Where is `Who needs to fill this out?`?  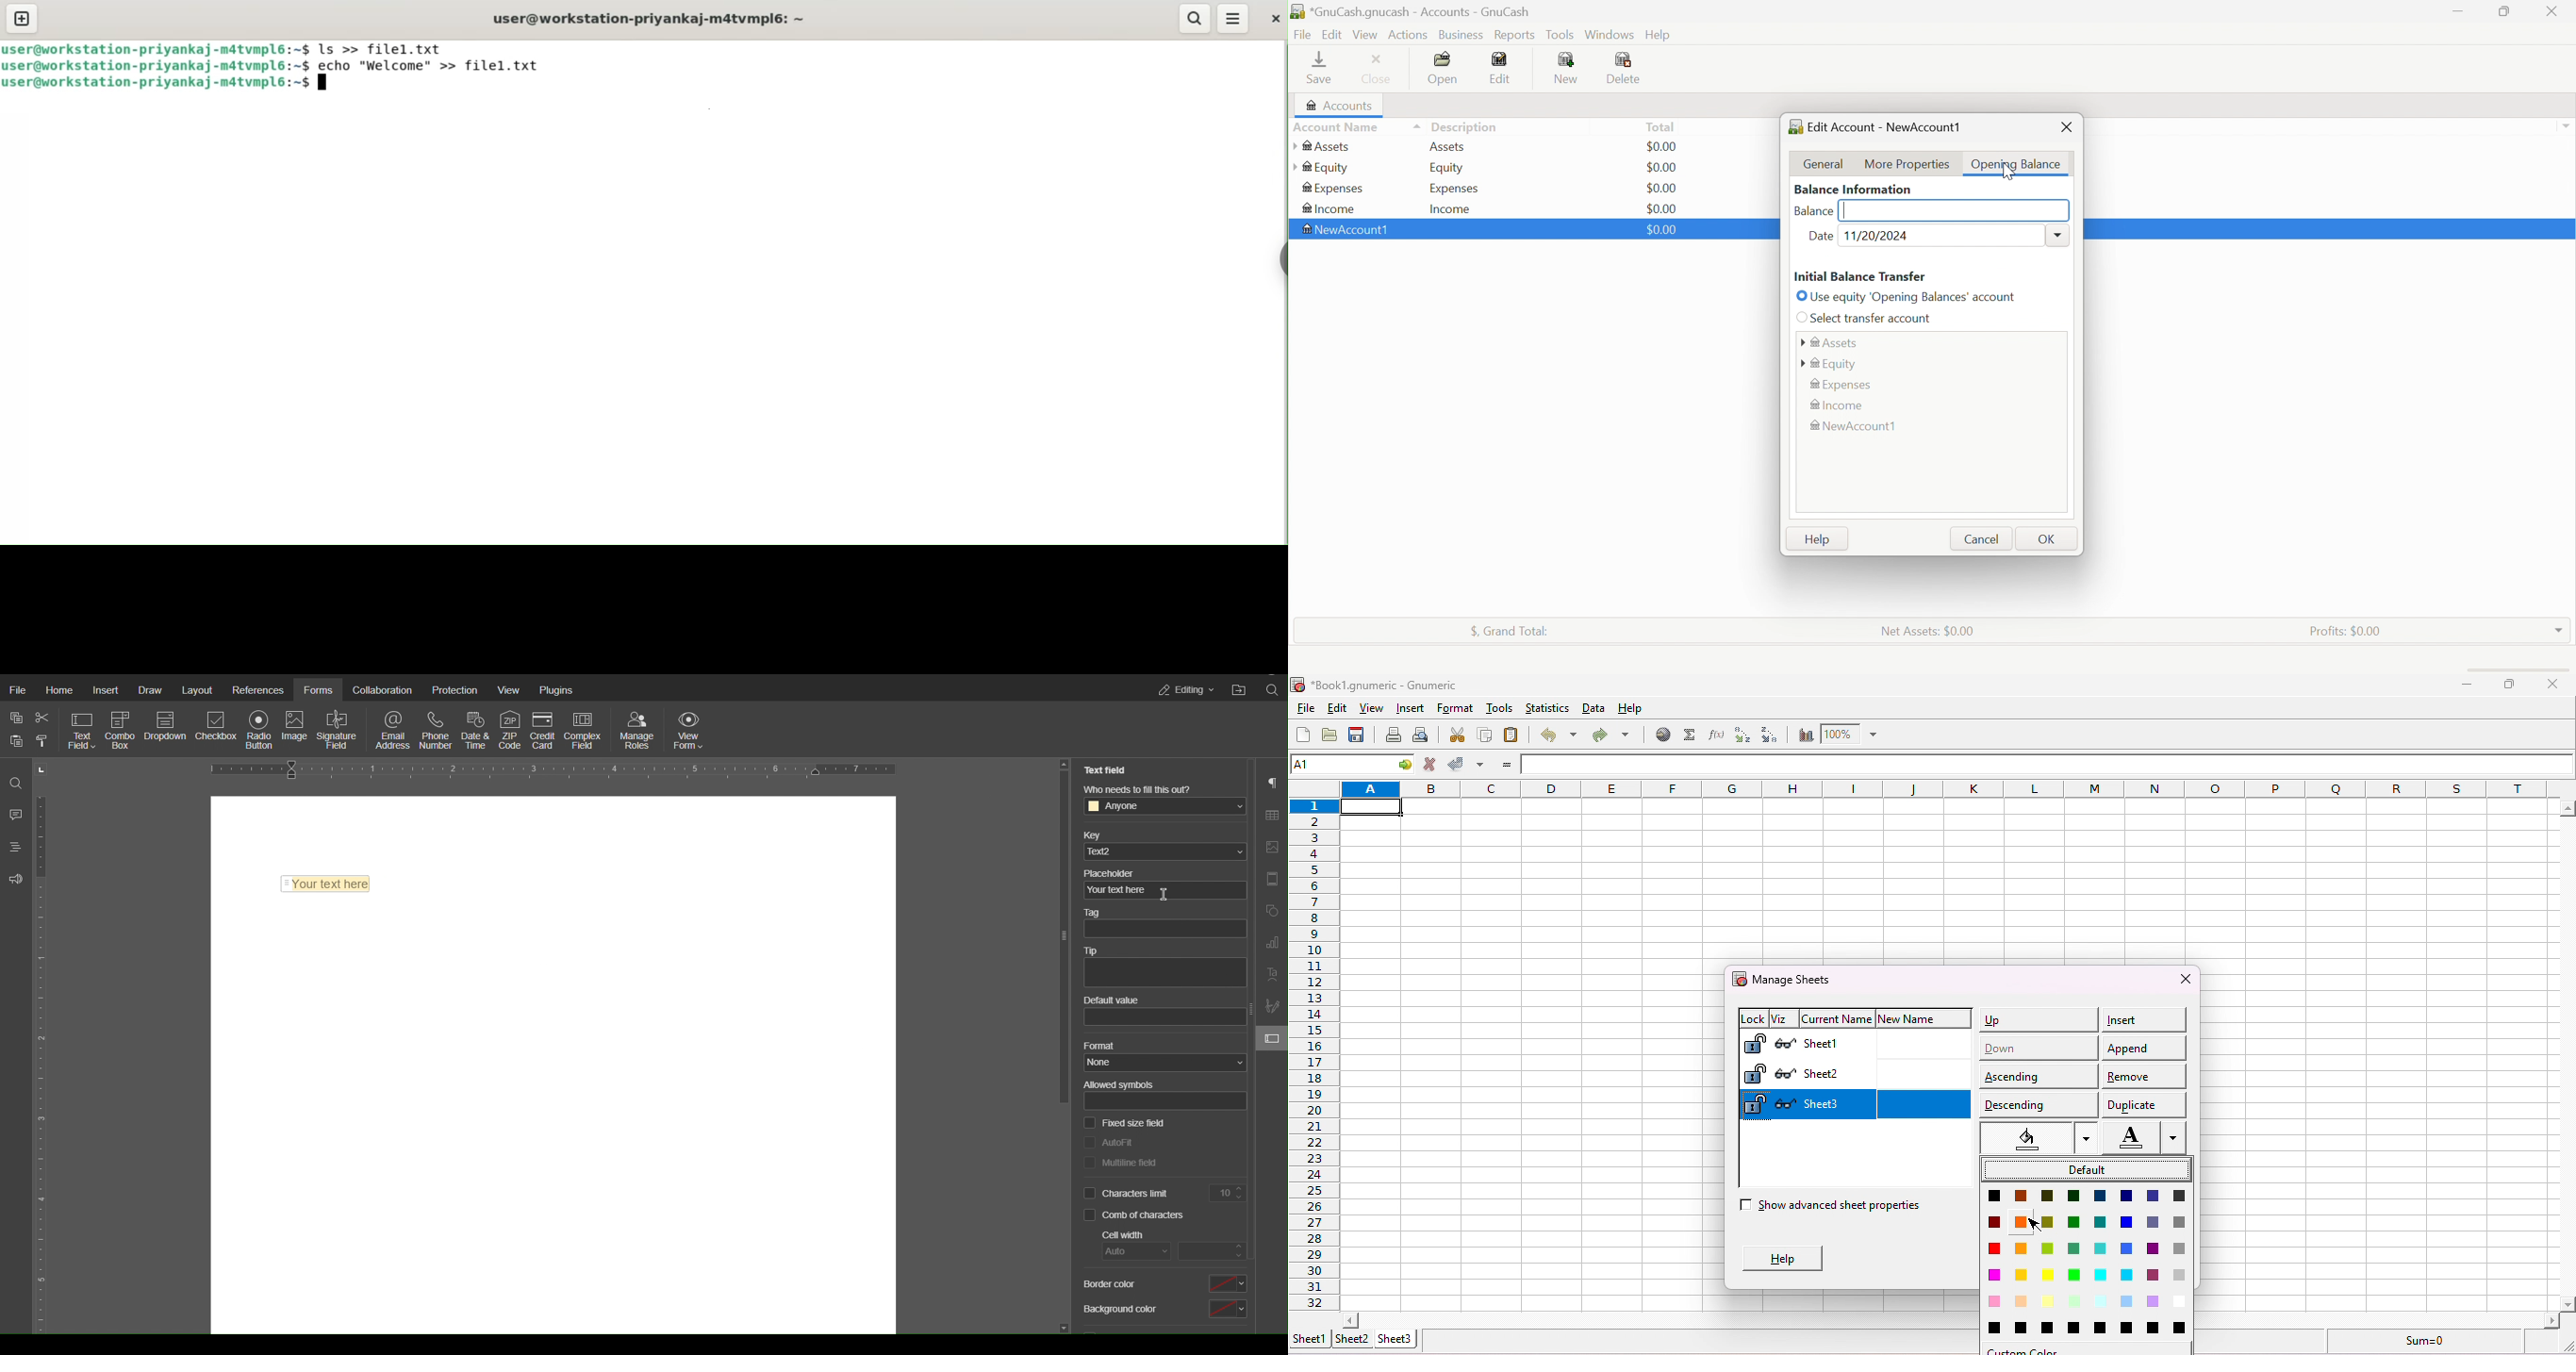 Who needs to fill this out? is located at coordinates (1161, 802).